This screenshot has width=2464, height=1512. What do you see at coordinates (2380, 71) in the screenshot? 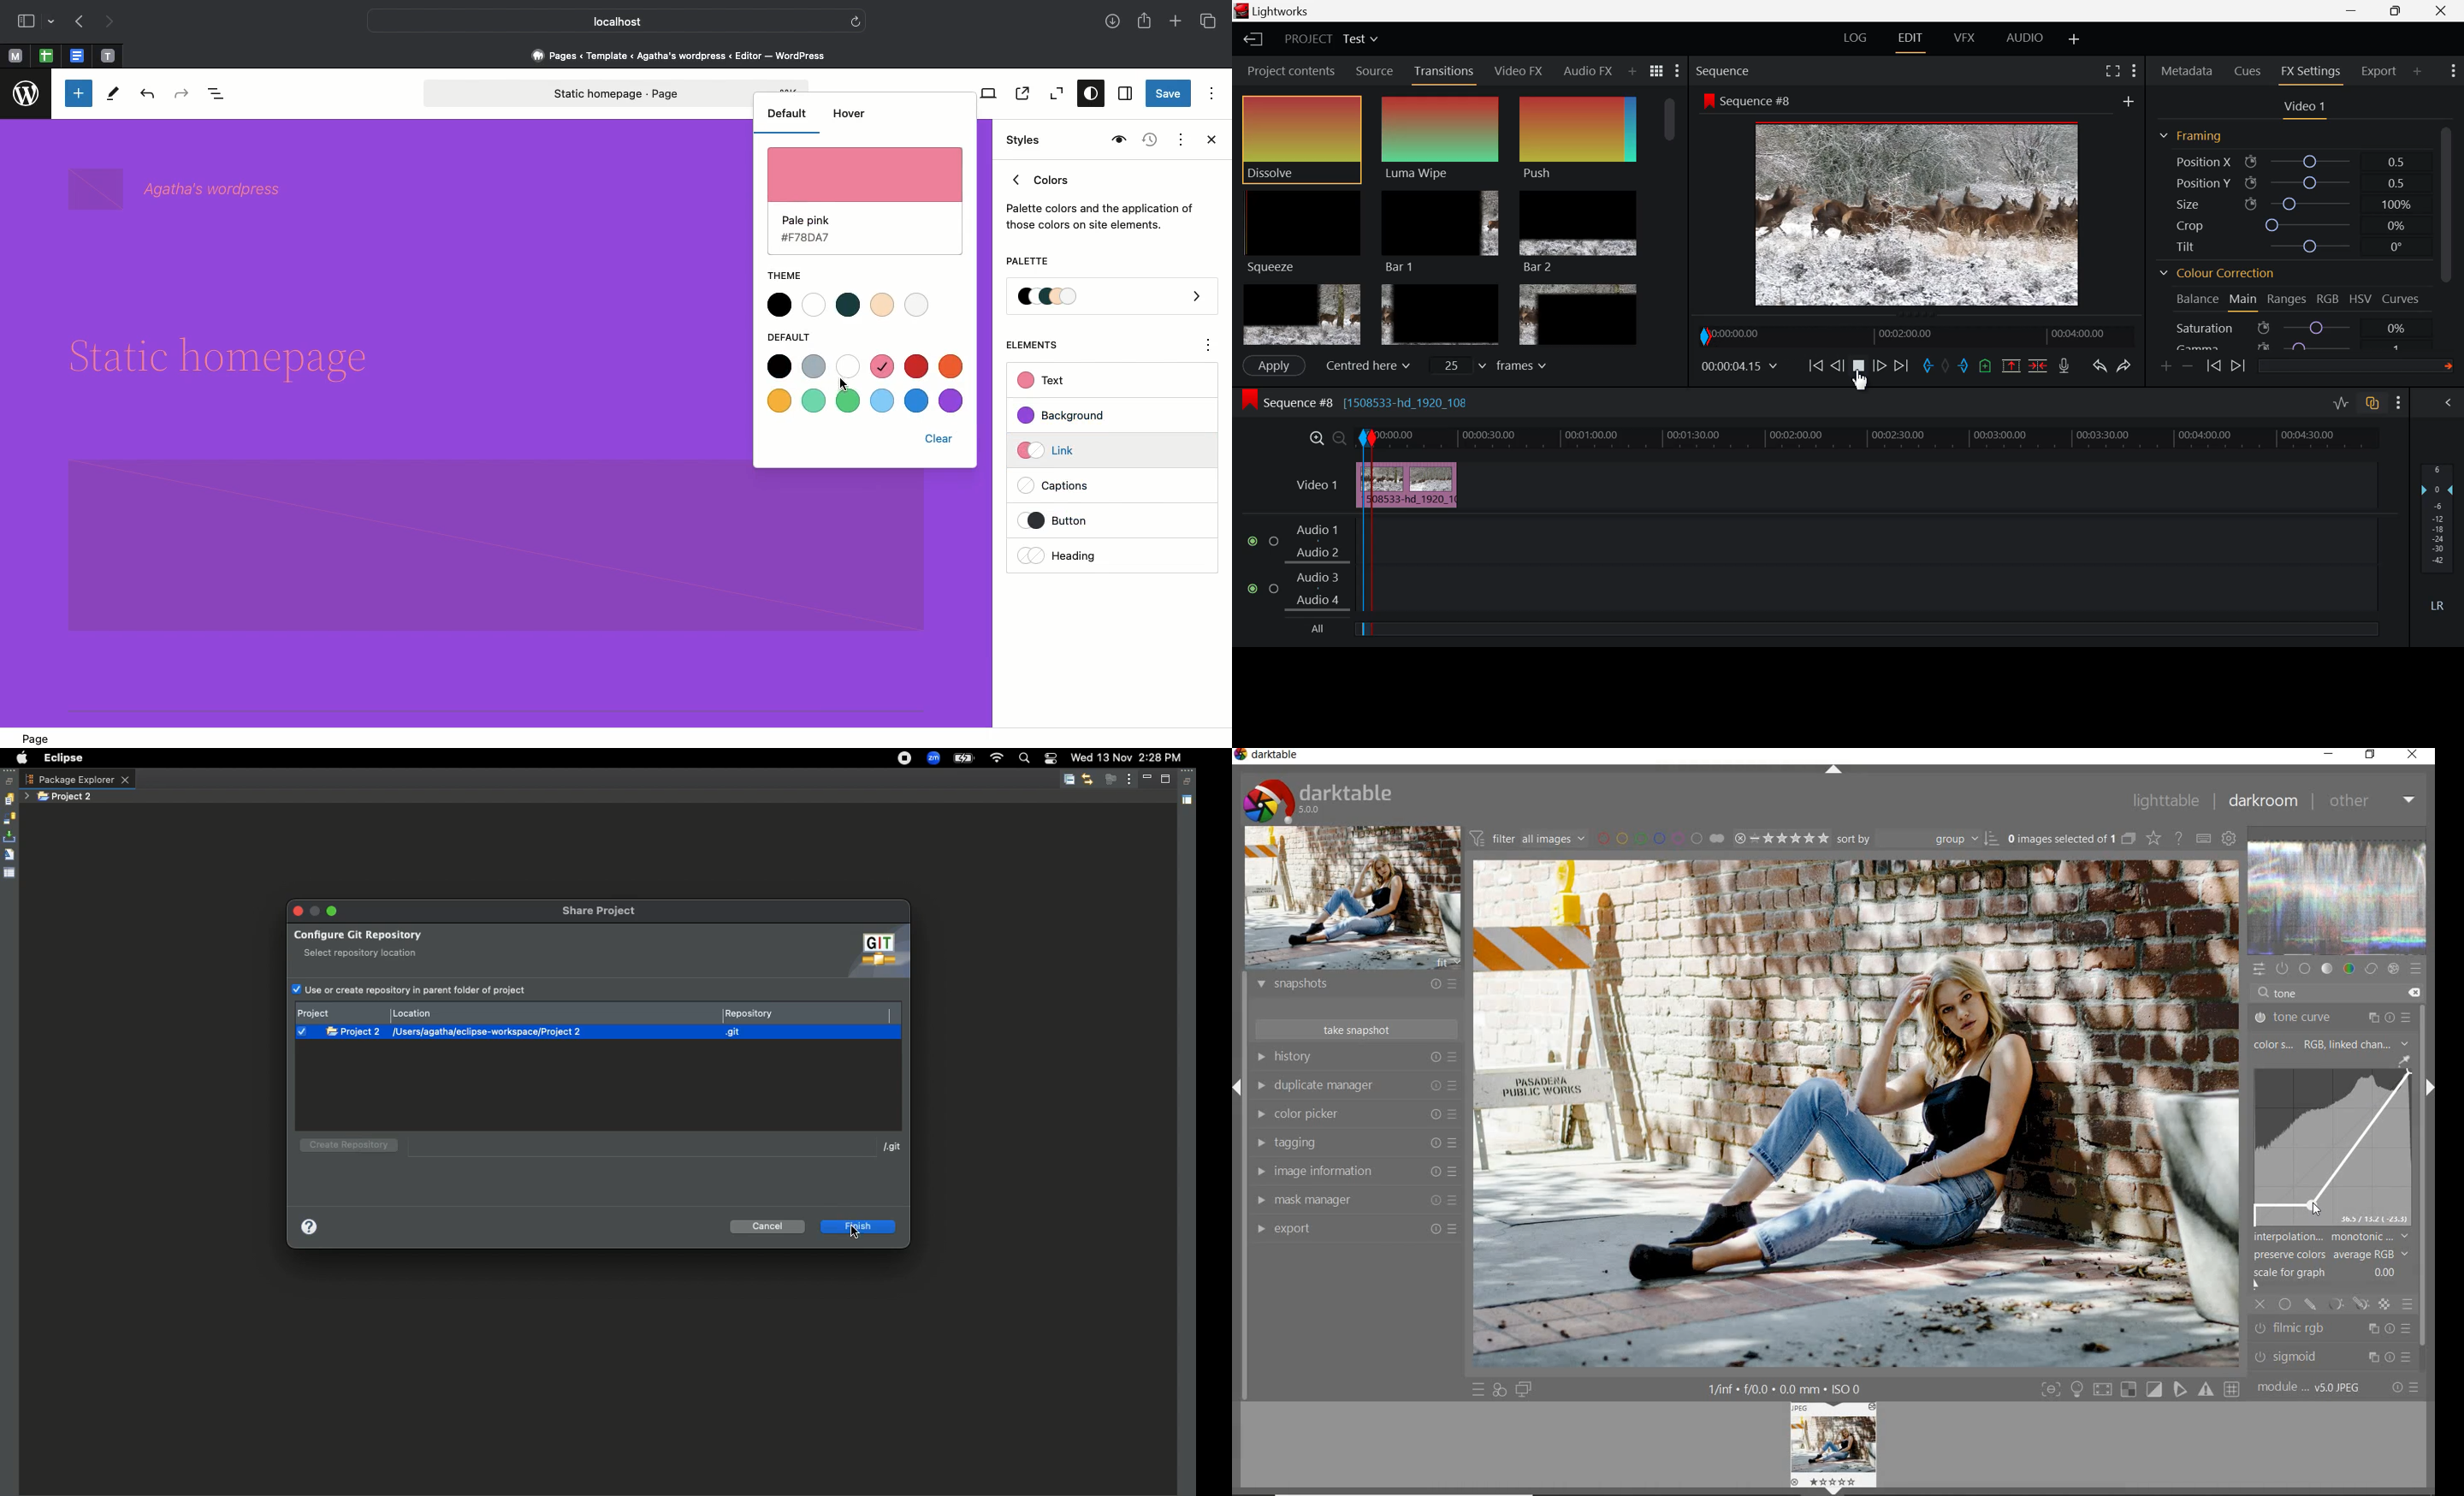
I see `Export` at bounding box center [2380, 71].